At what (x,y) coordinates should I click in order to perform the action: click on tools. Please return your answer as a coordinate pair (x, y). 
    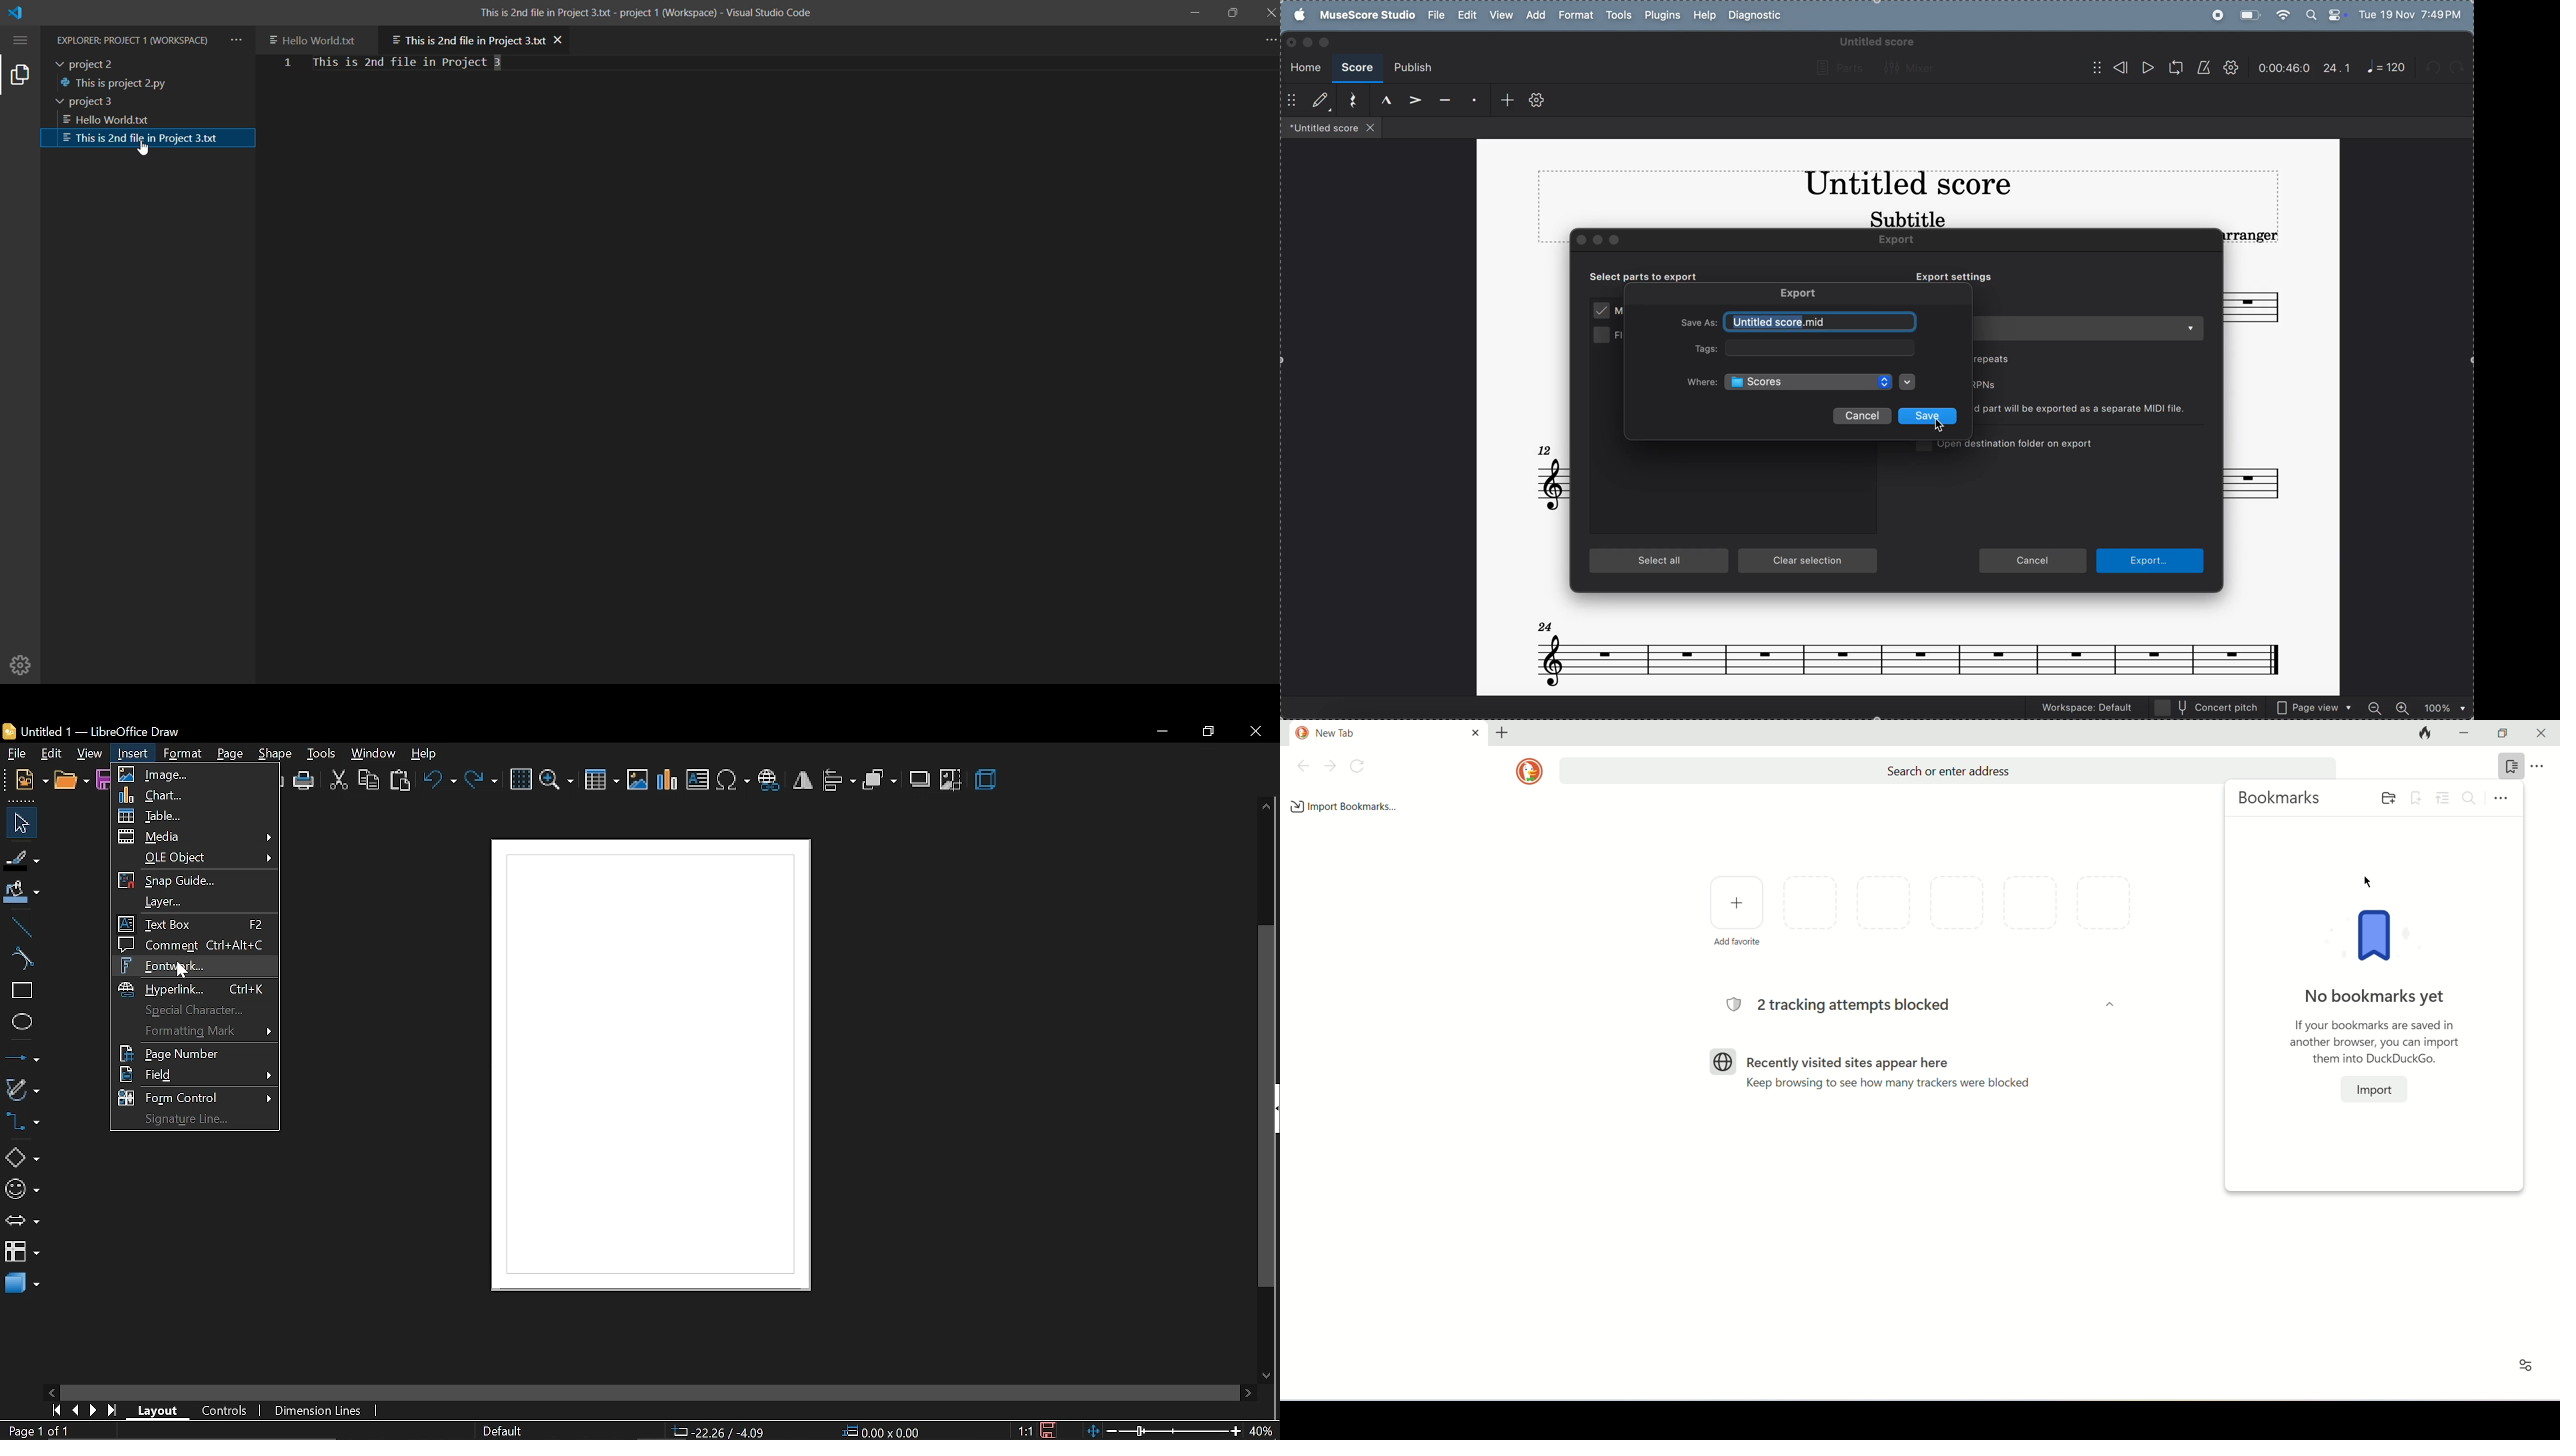
    Looking at the image, I should click on (1618, 17).